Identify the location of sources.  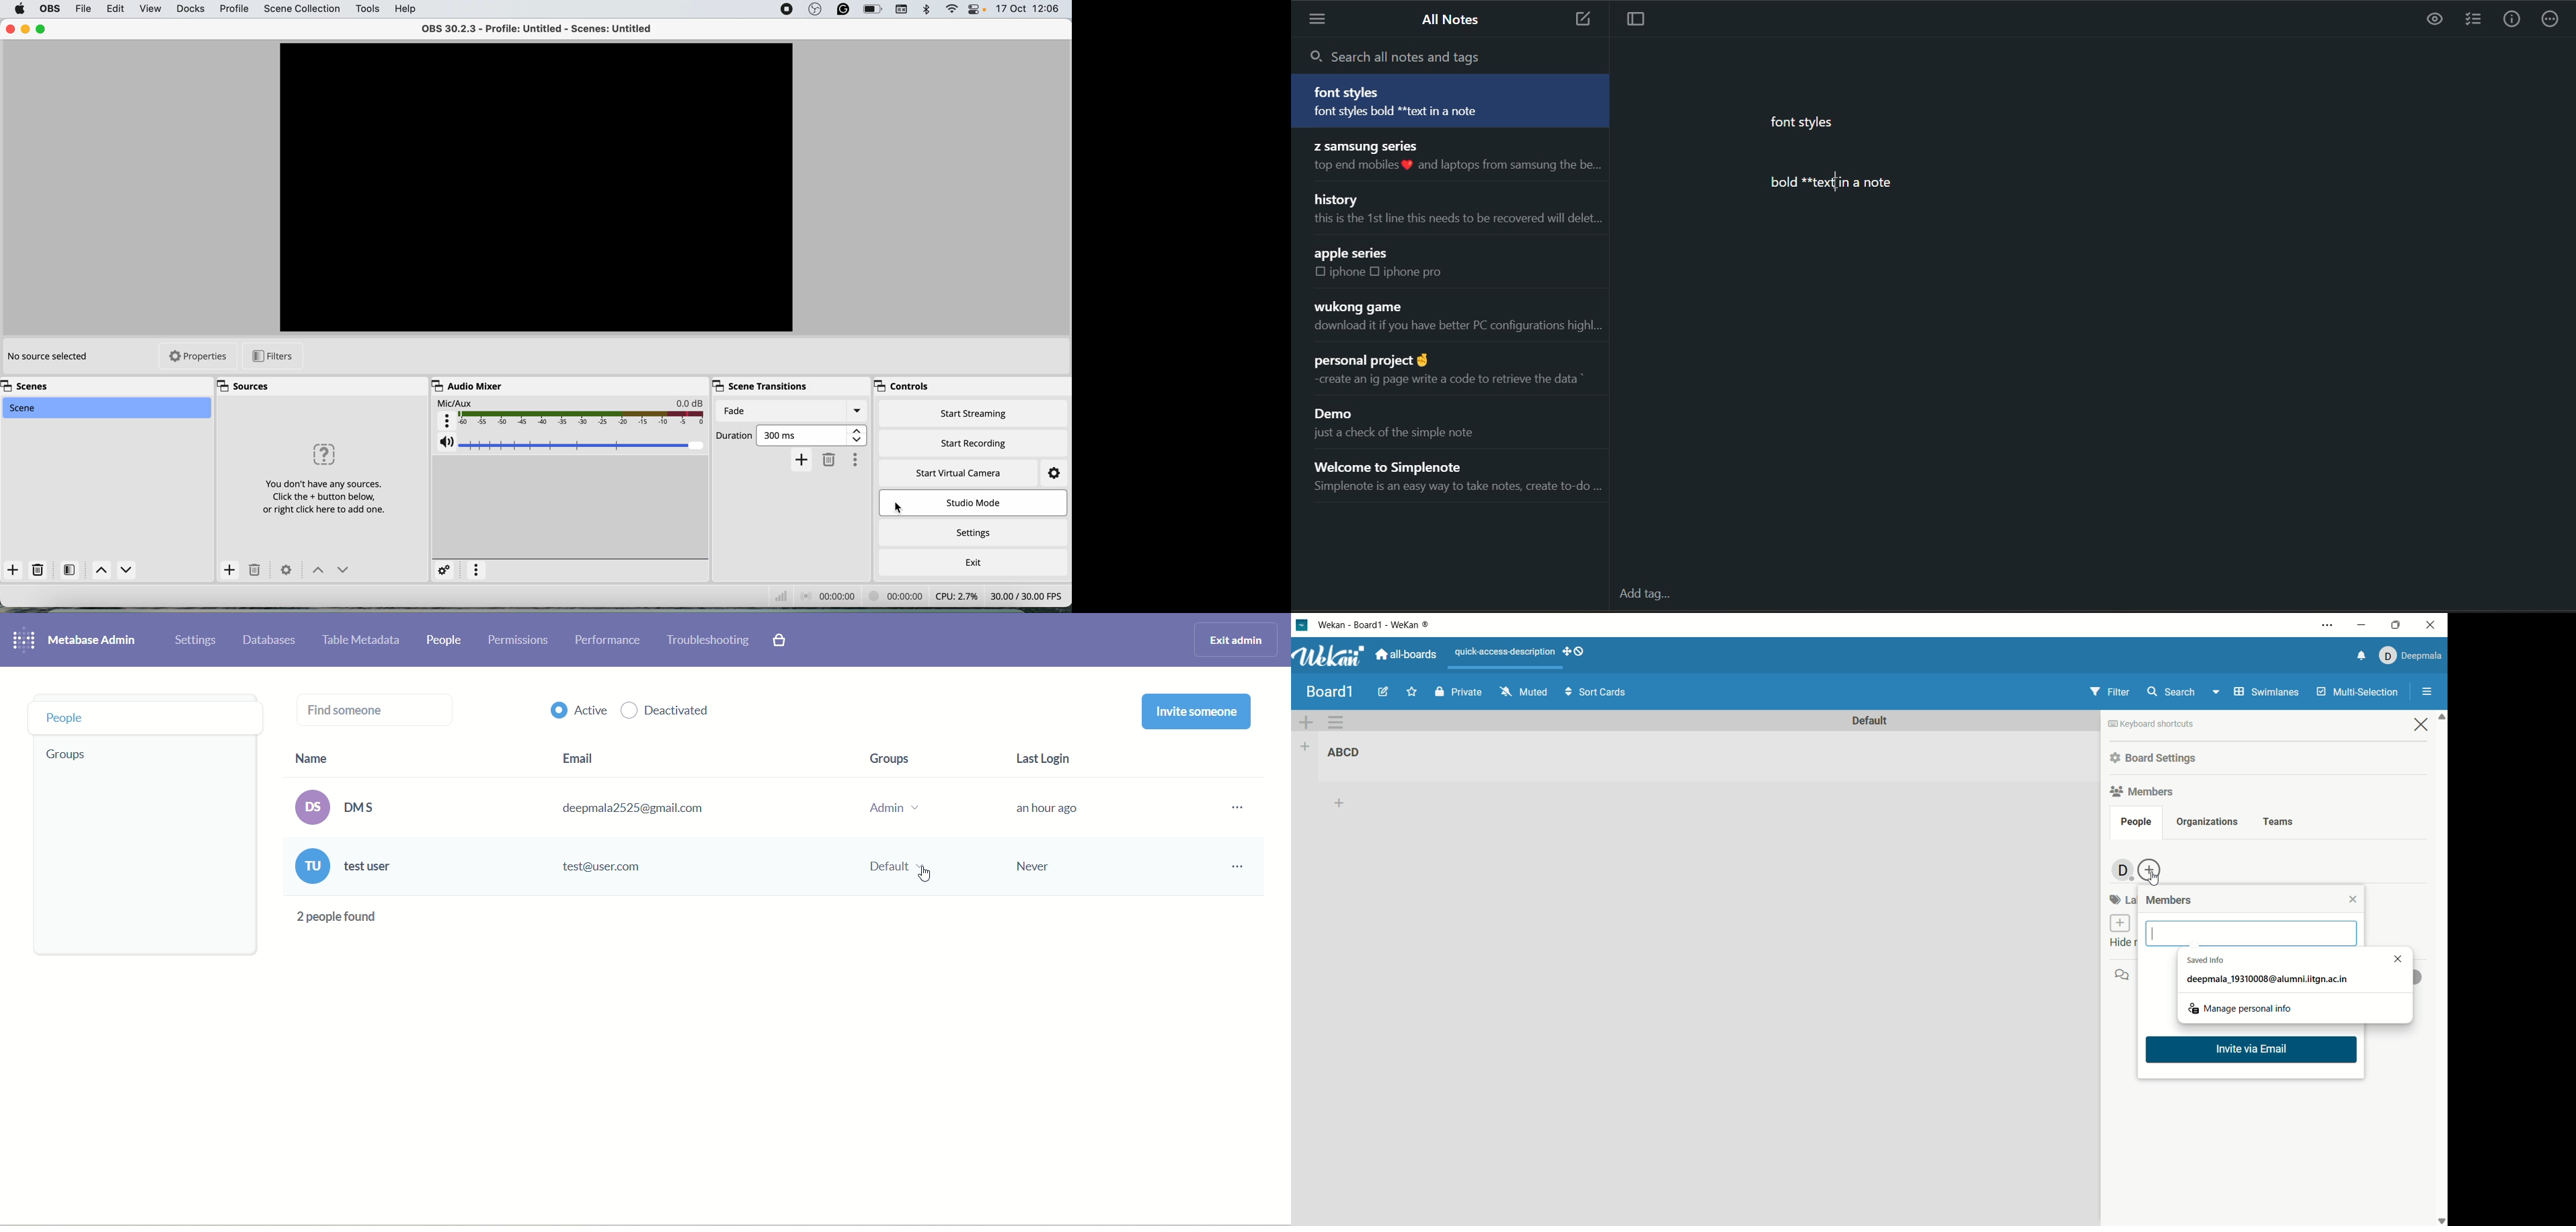
(246, 385).